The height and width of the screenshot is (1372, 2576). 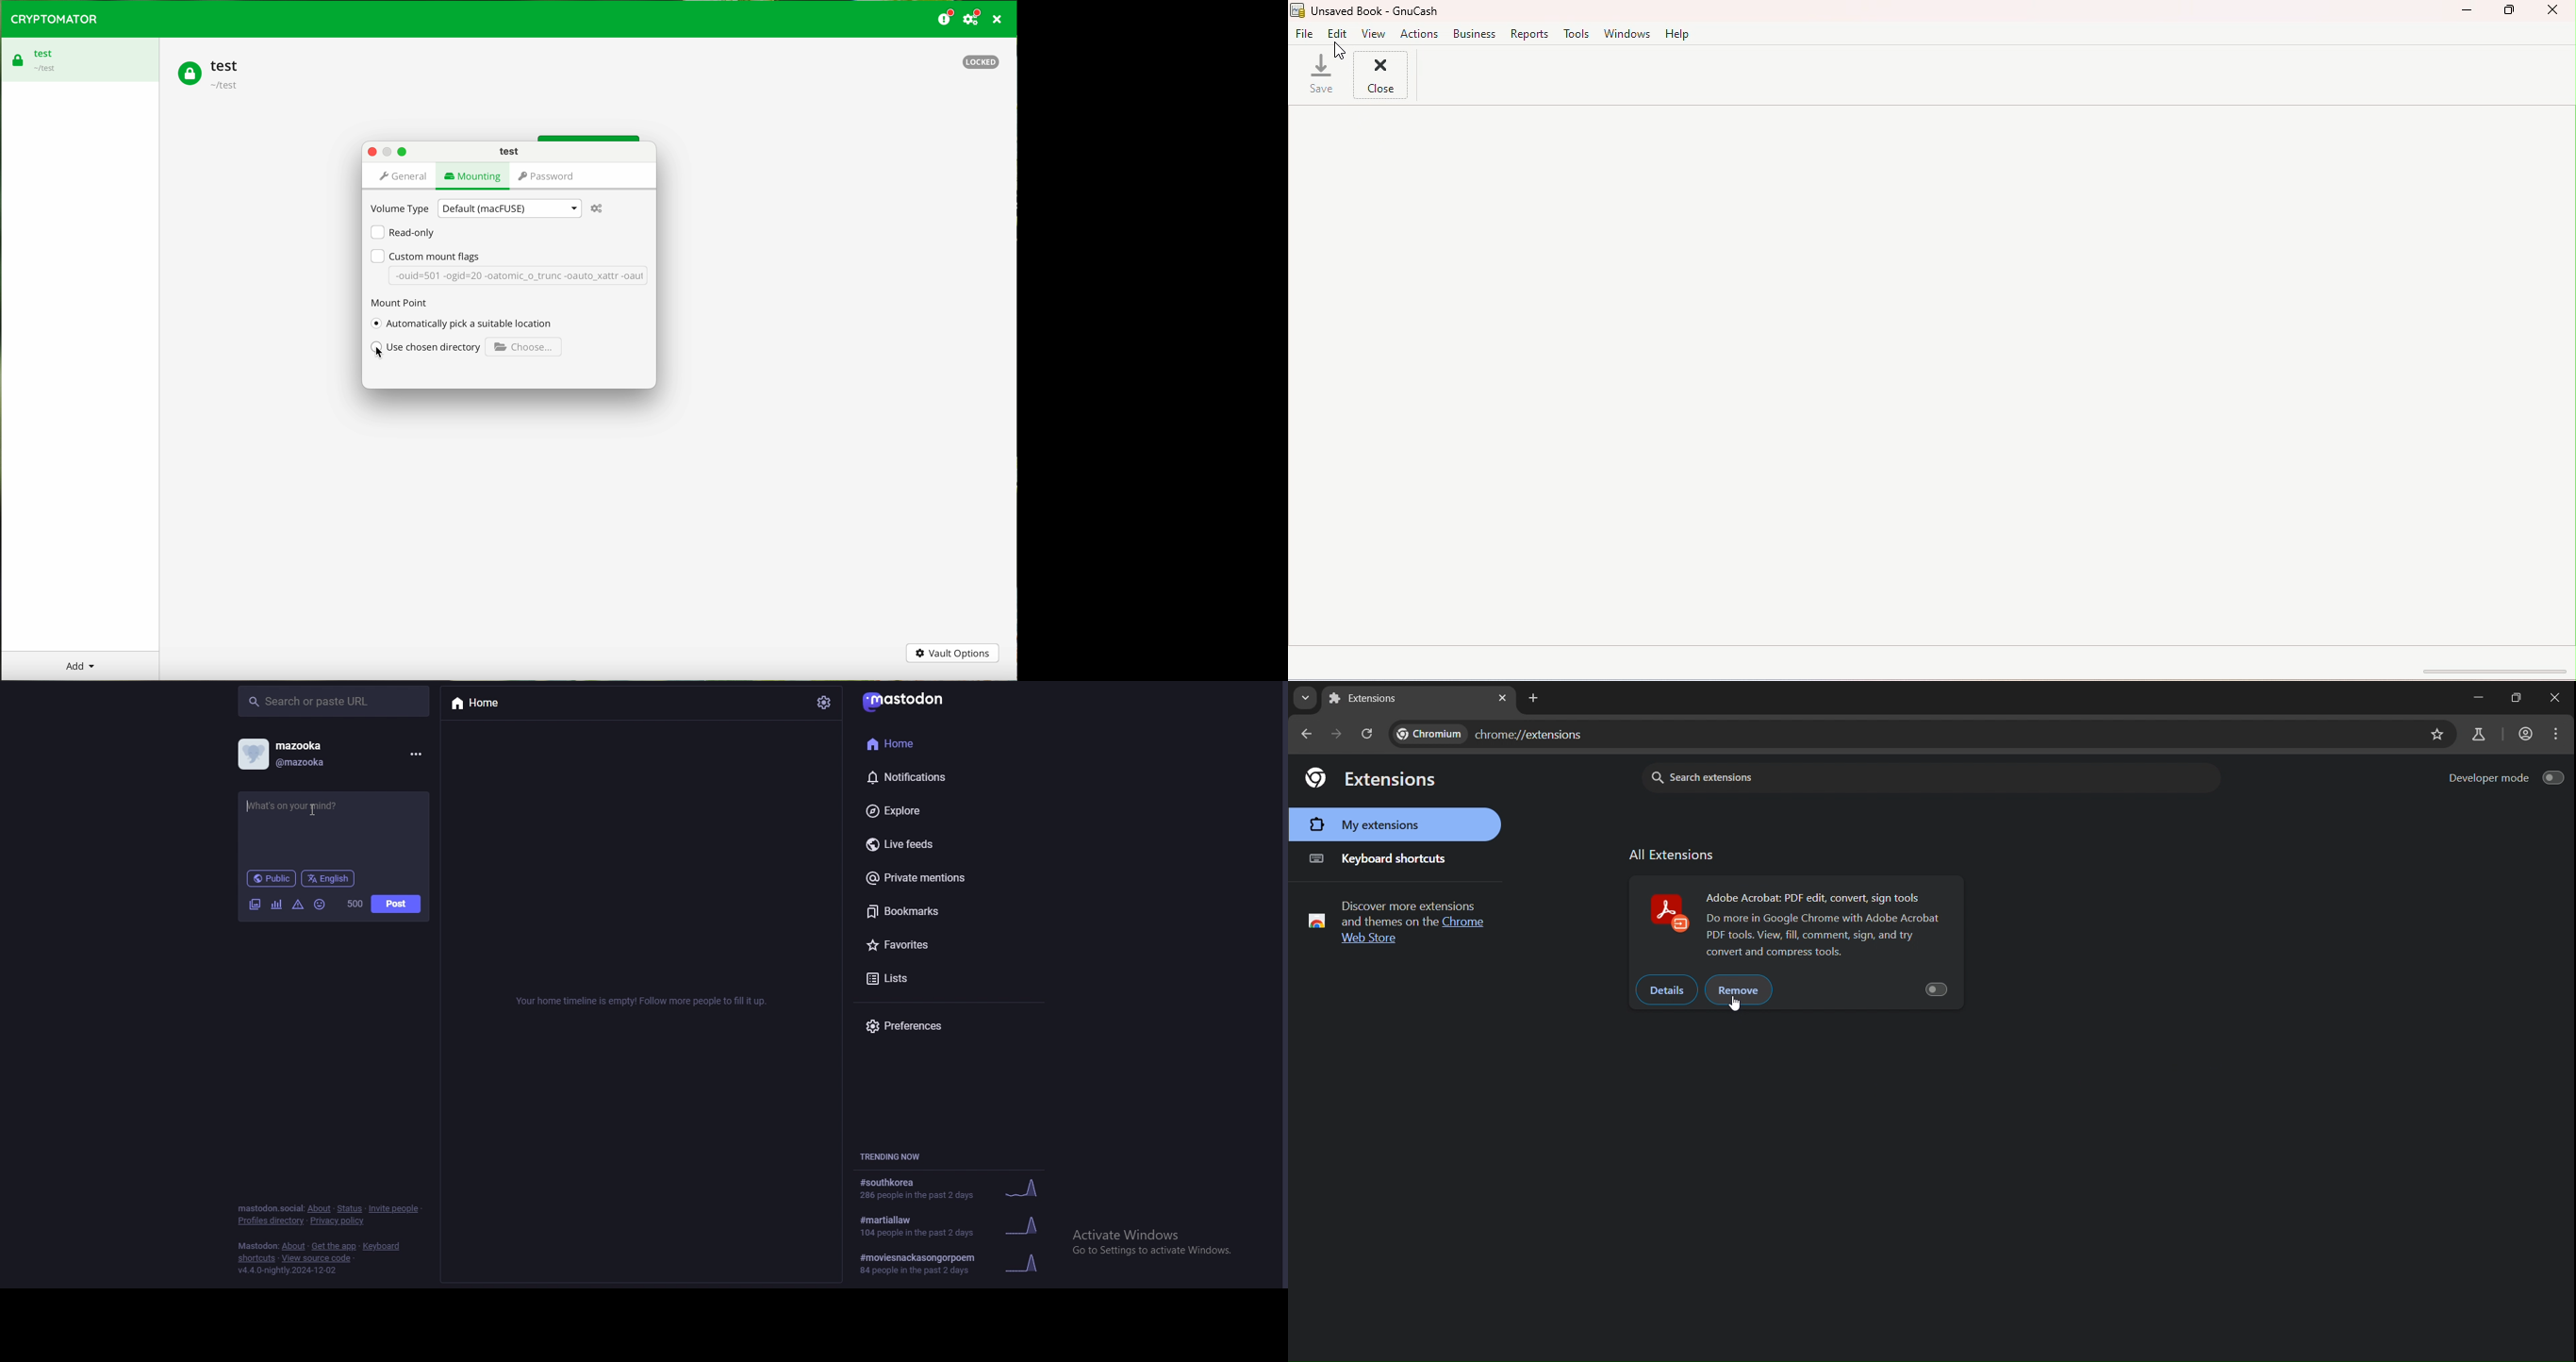 What do you see at coordinates (931, 742) in the screenshot?
I see `home` at bounding box center [931, 742].